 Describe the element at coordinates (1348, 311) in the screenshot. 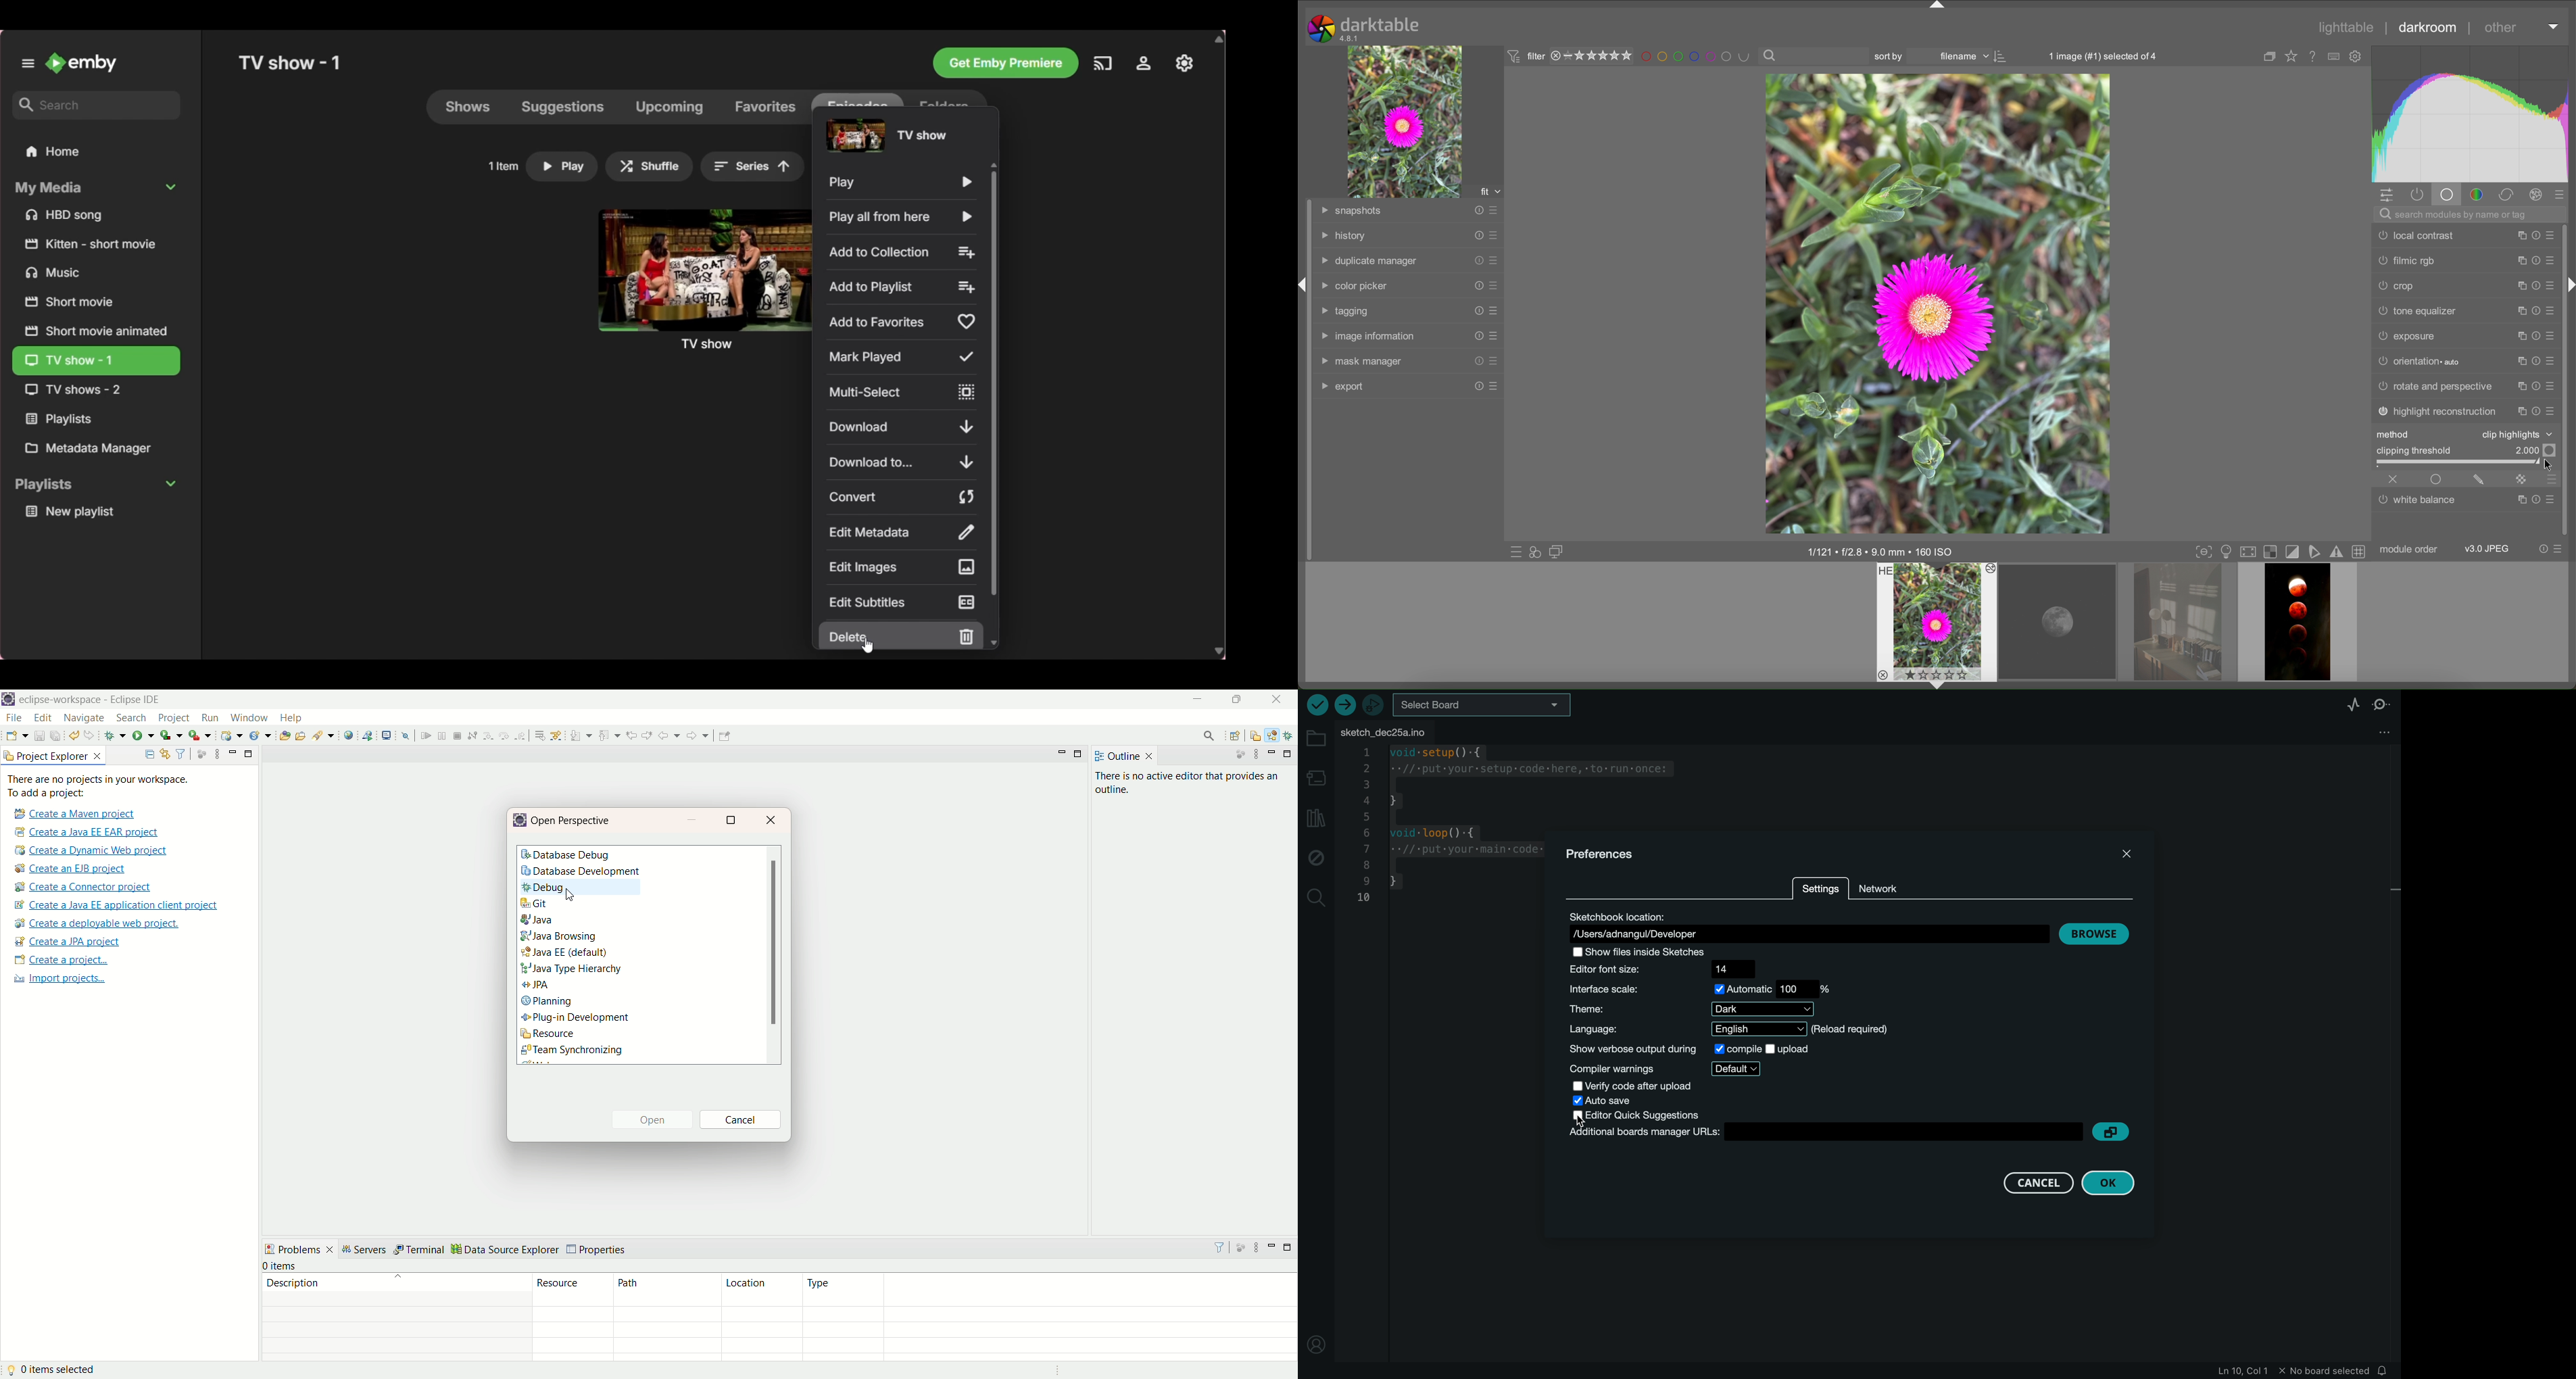

I see `tagging tab` at that location.